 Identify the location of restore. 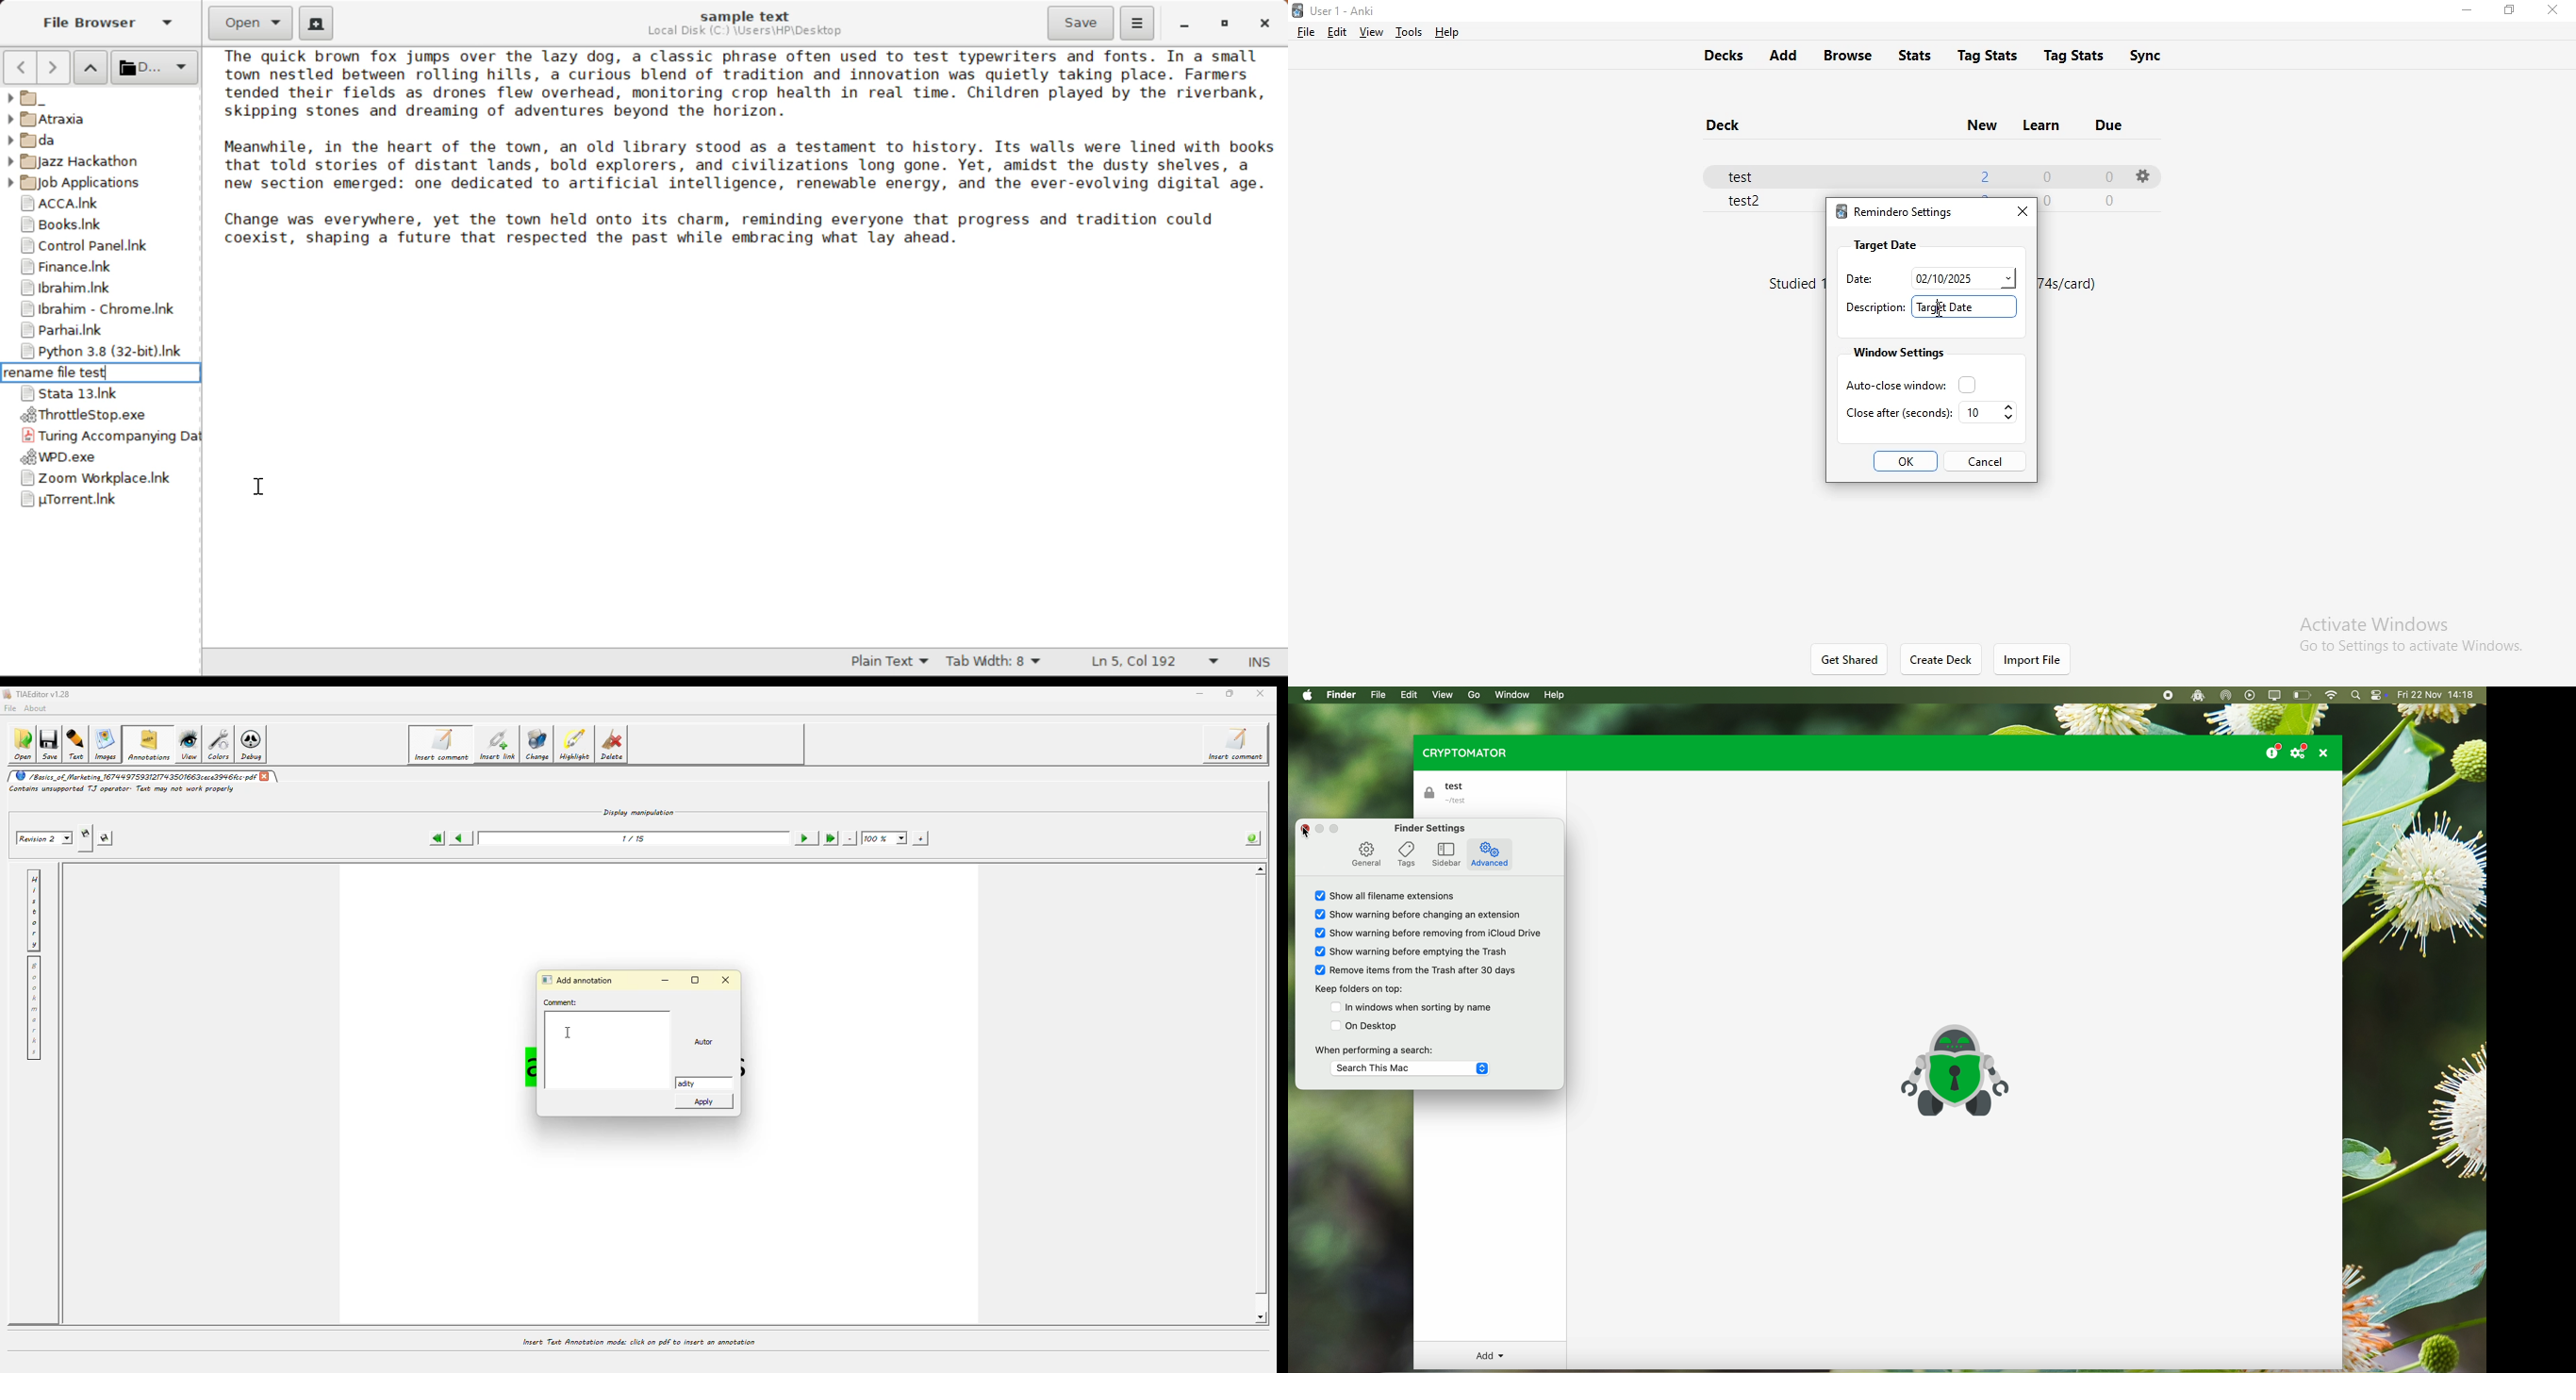
(2508, 10).